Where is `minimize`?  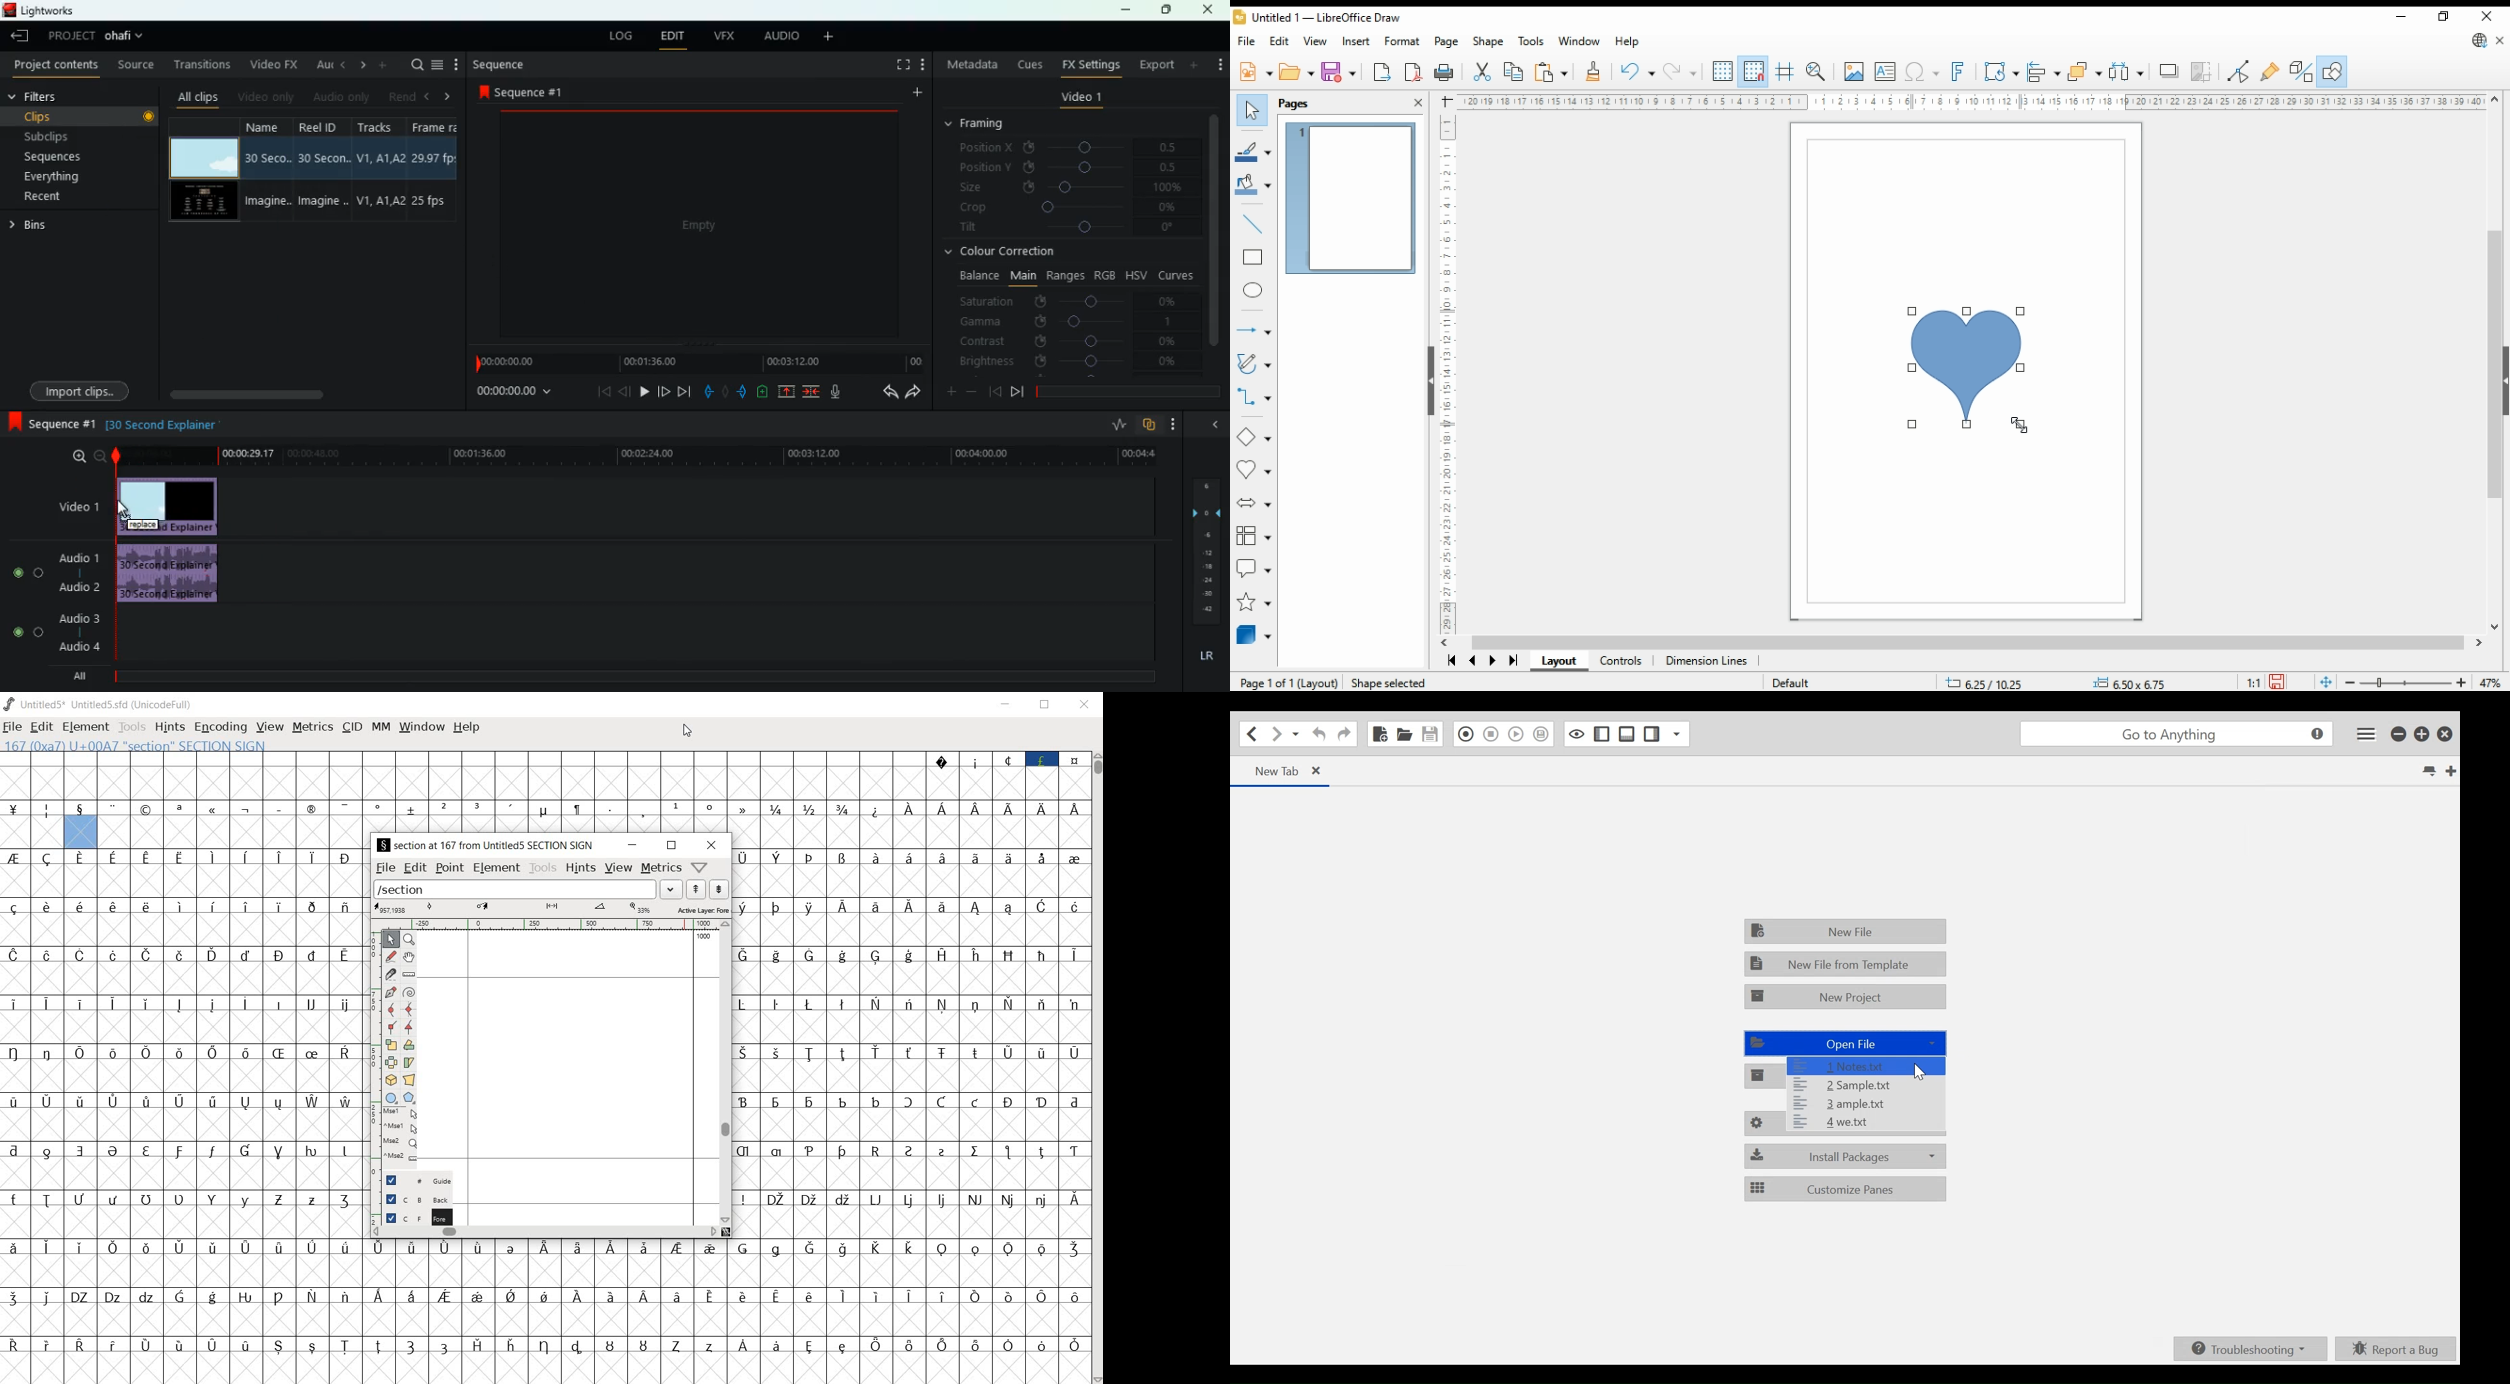 minimize is located at coordinates (1125, 12).